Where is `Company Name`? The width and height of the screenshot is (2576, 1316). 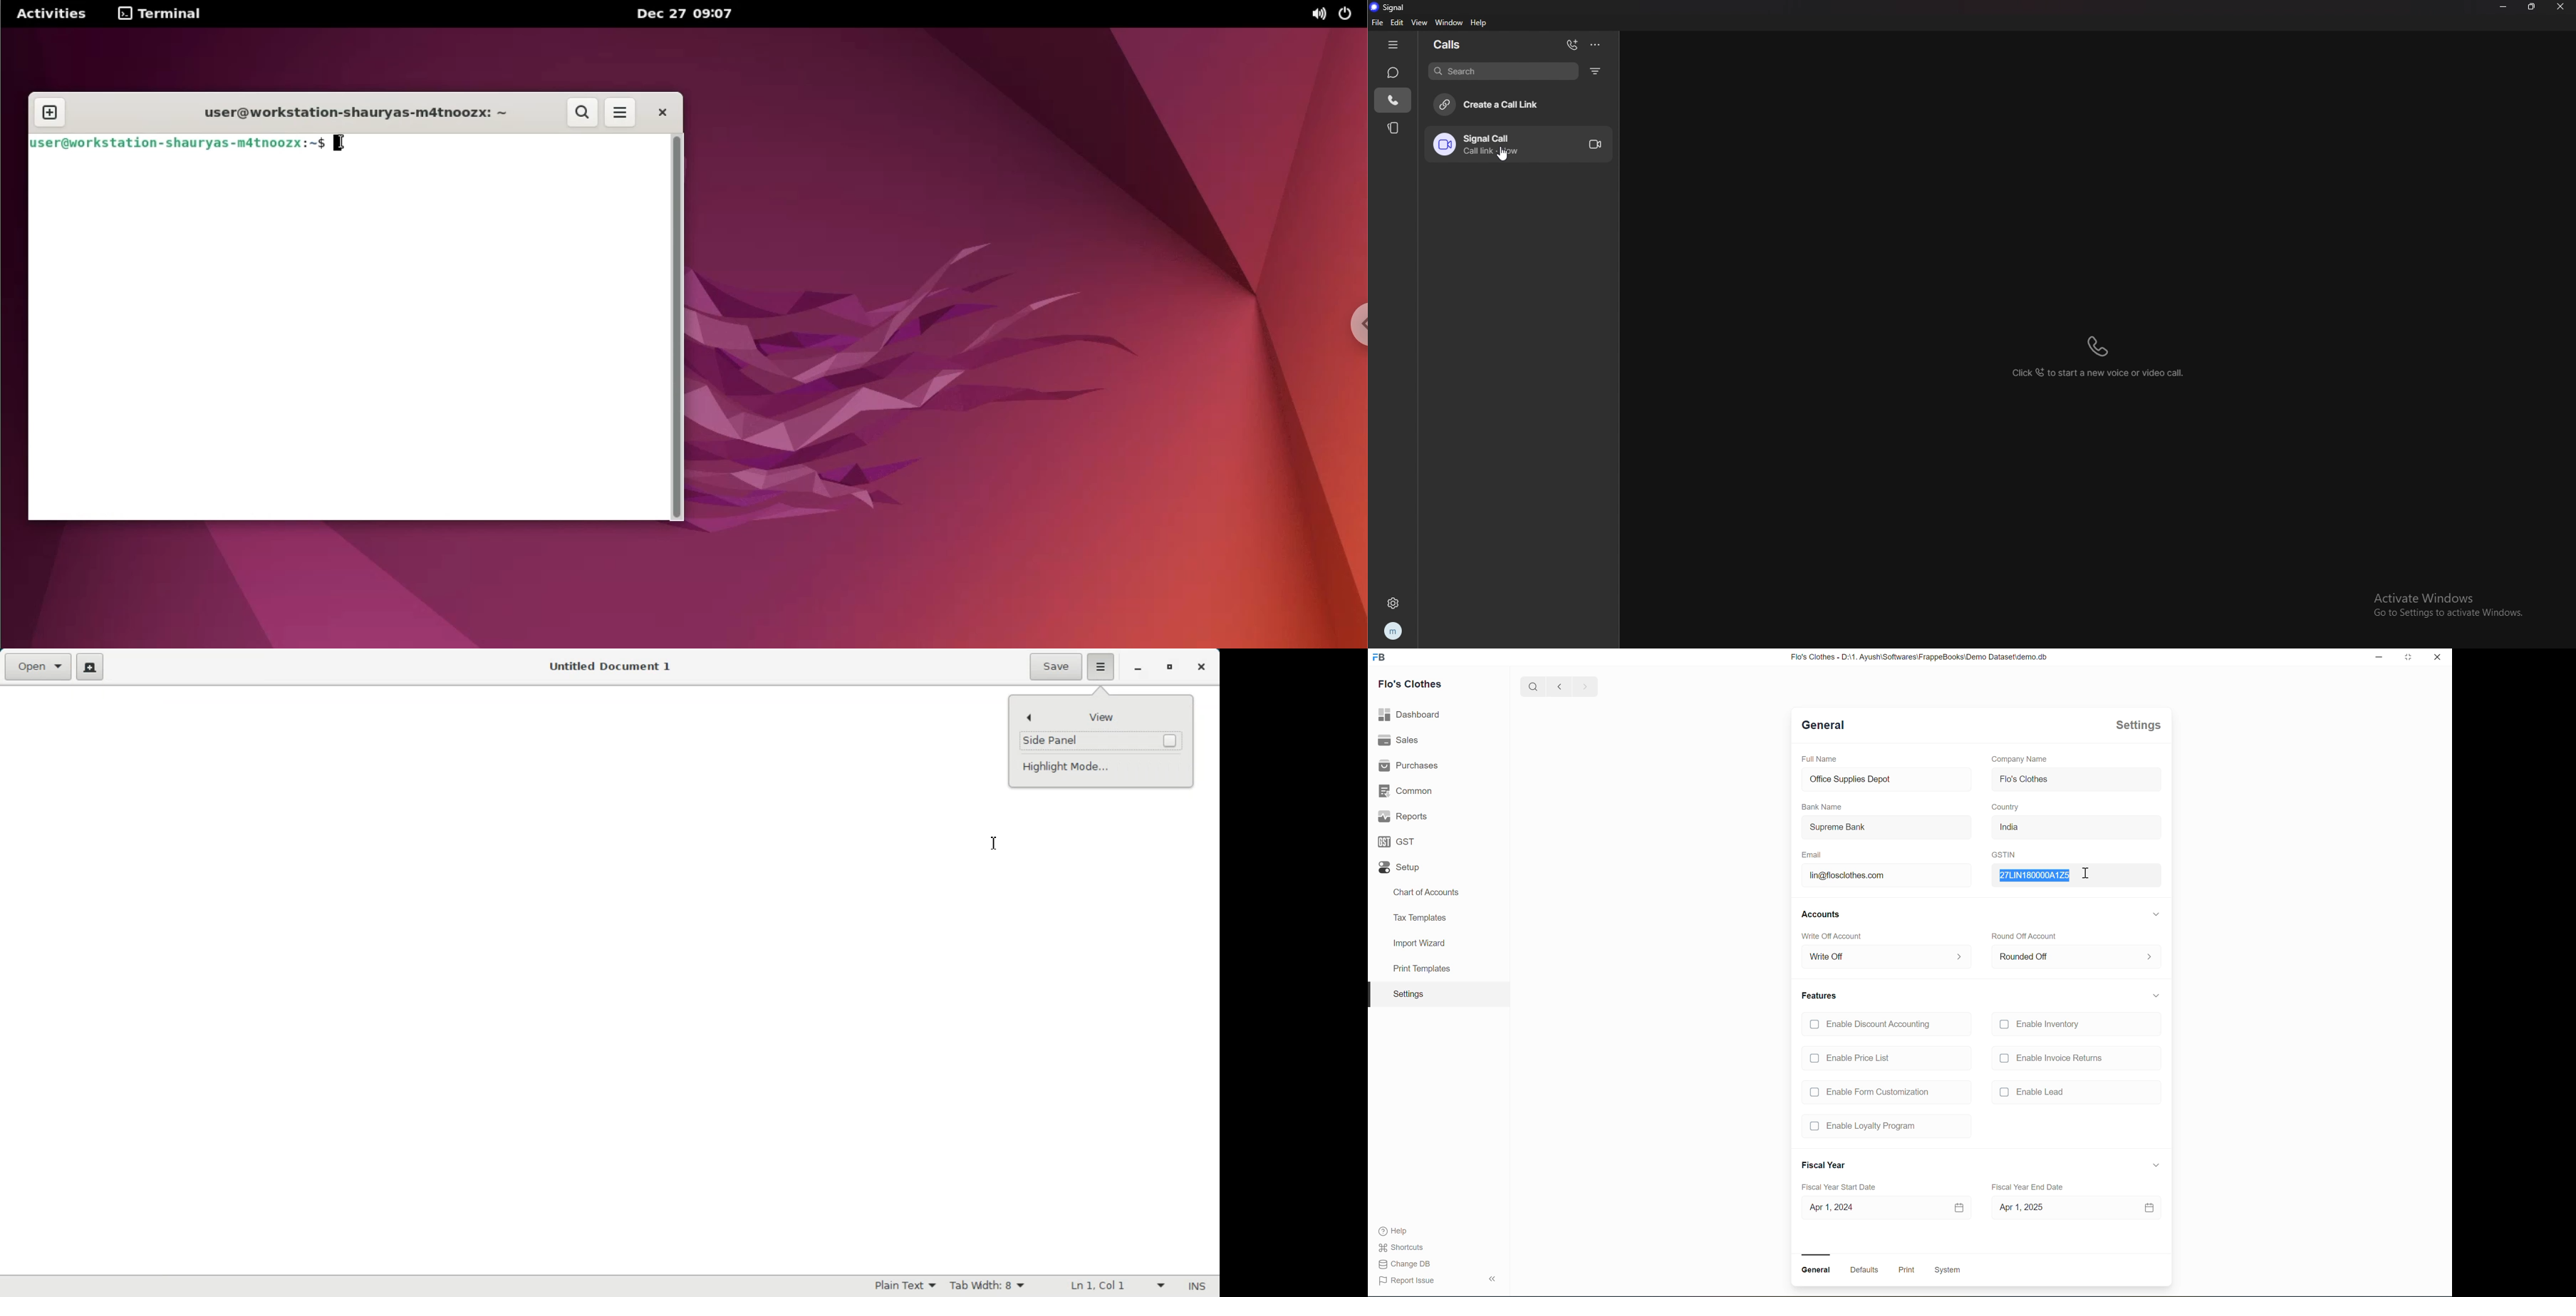 Company Name is located at coordinates (2019, 760).